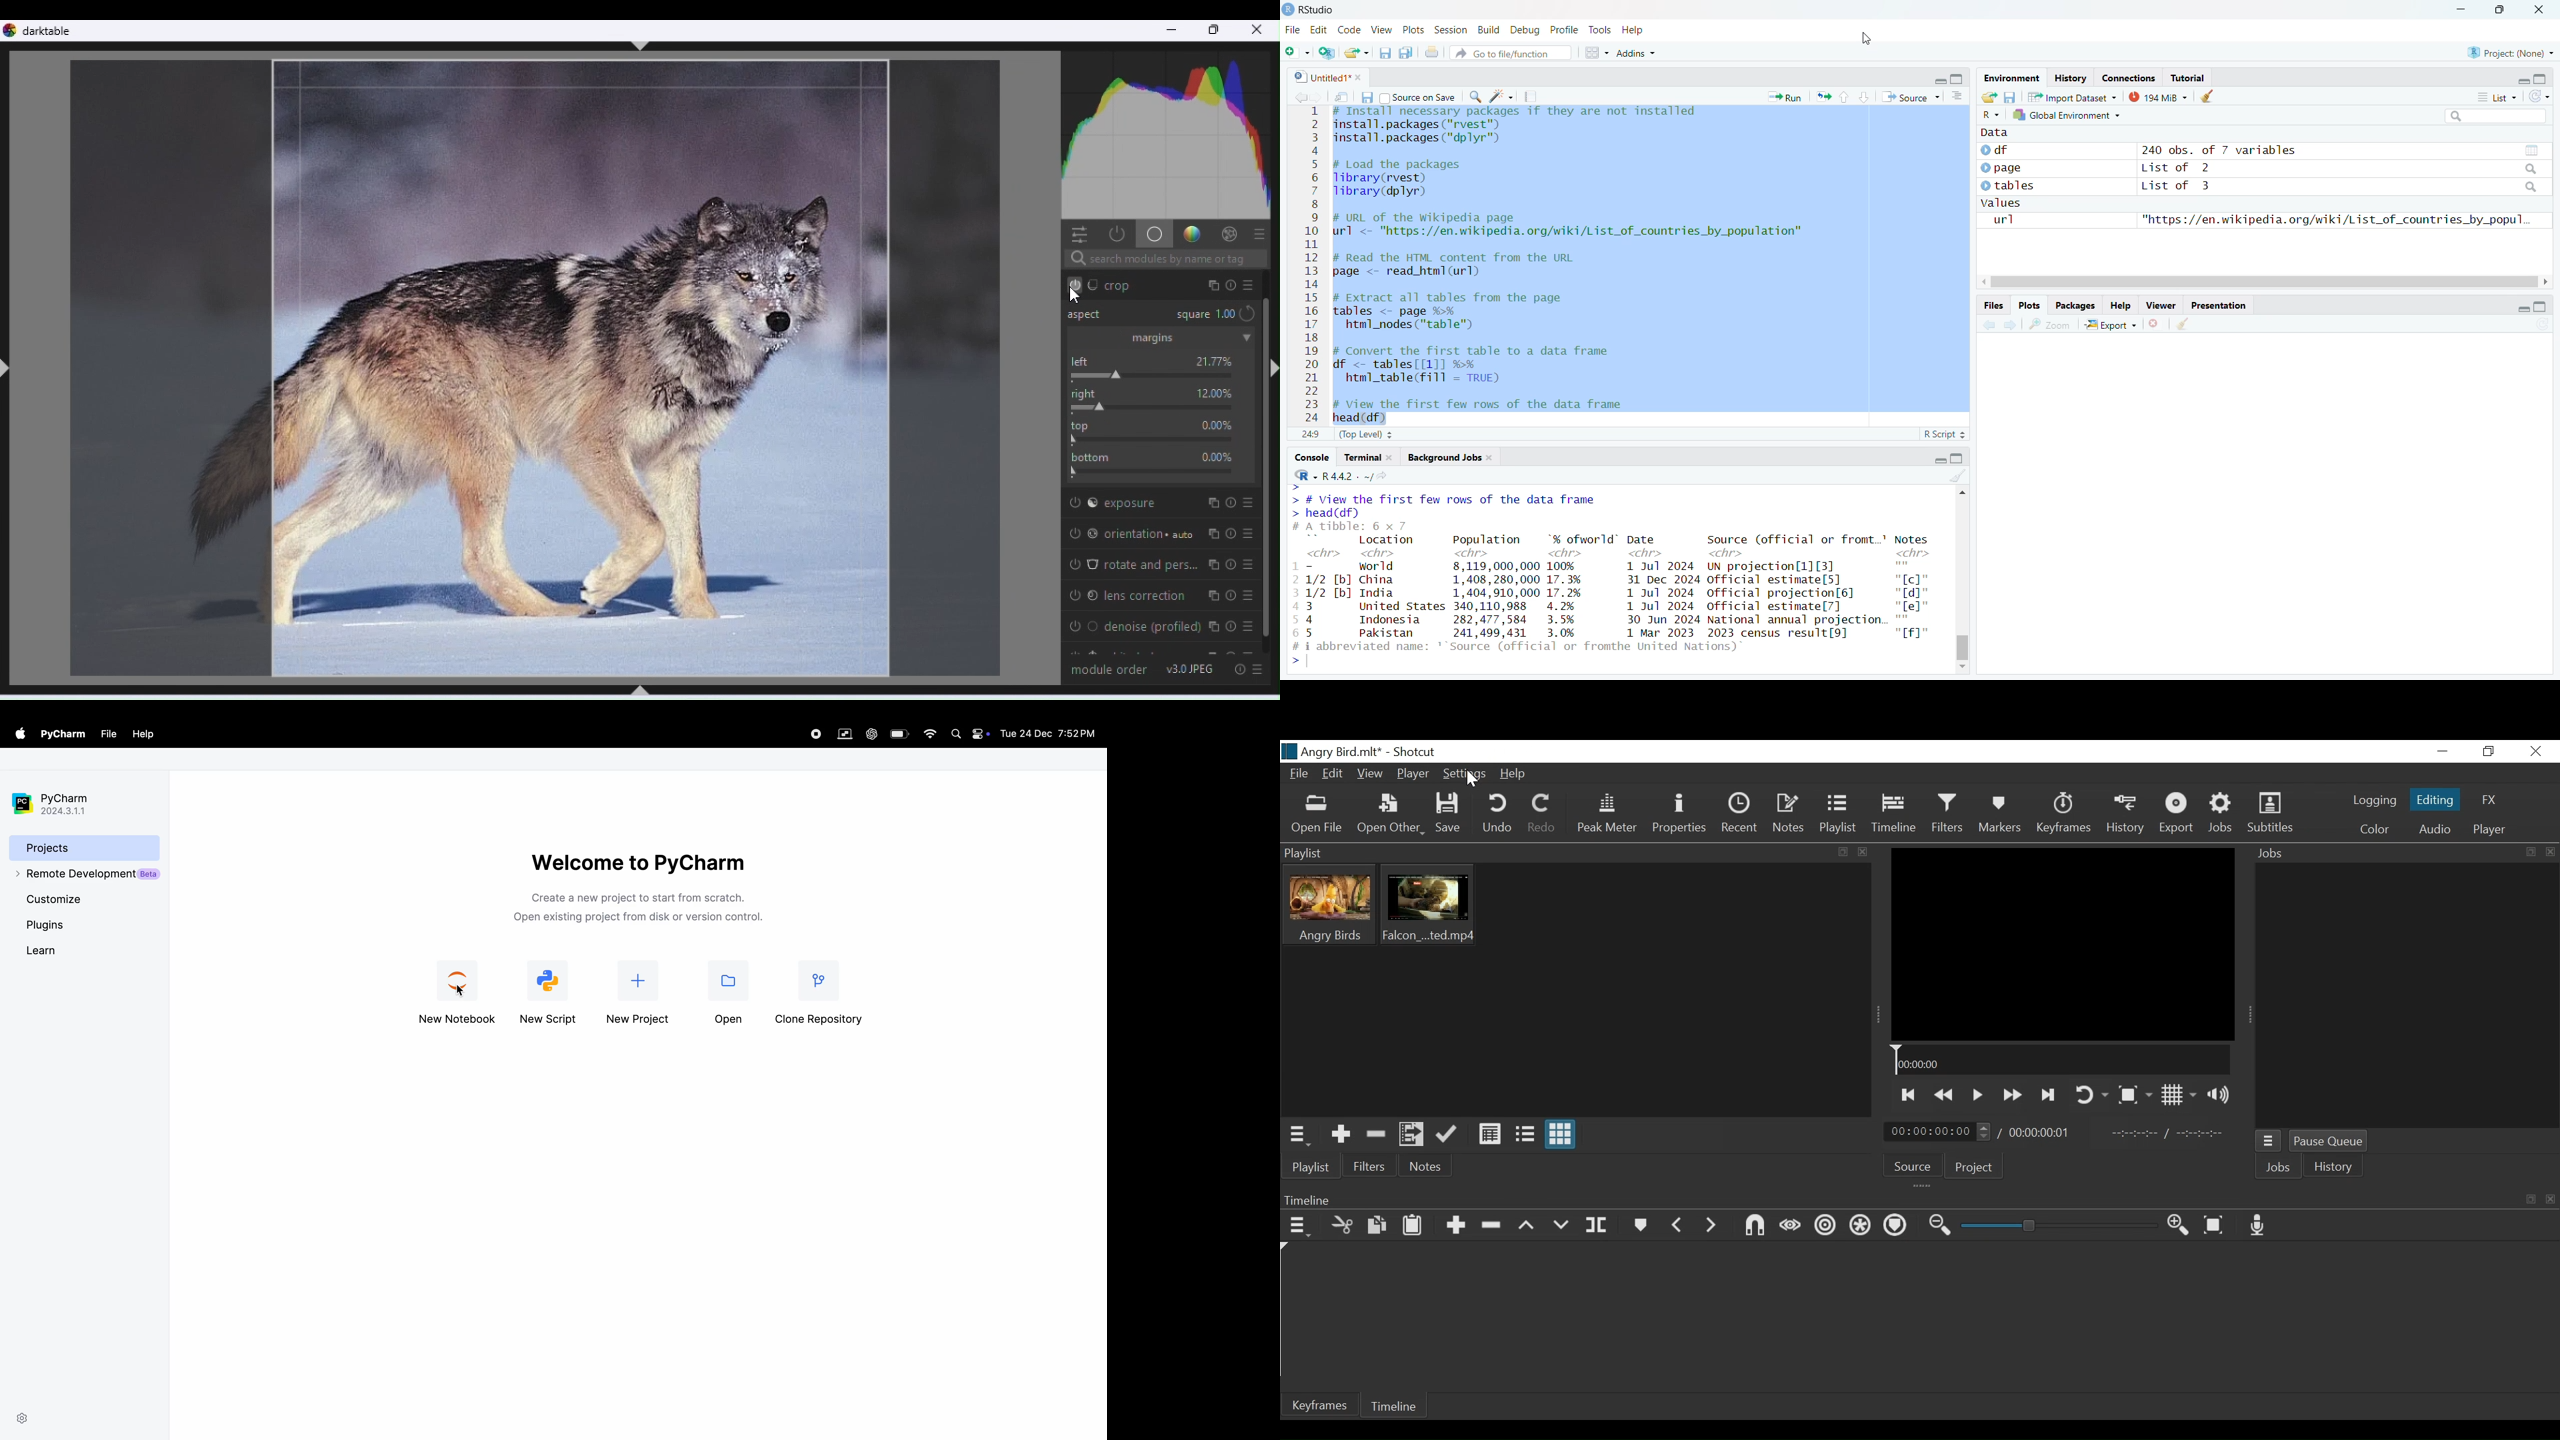 The width and height of the screenshot is (2576, 1456). Describe the element at coordinates (2531, 187) in the screenshot. I see `search icon` at that location.